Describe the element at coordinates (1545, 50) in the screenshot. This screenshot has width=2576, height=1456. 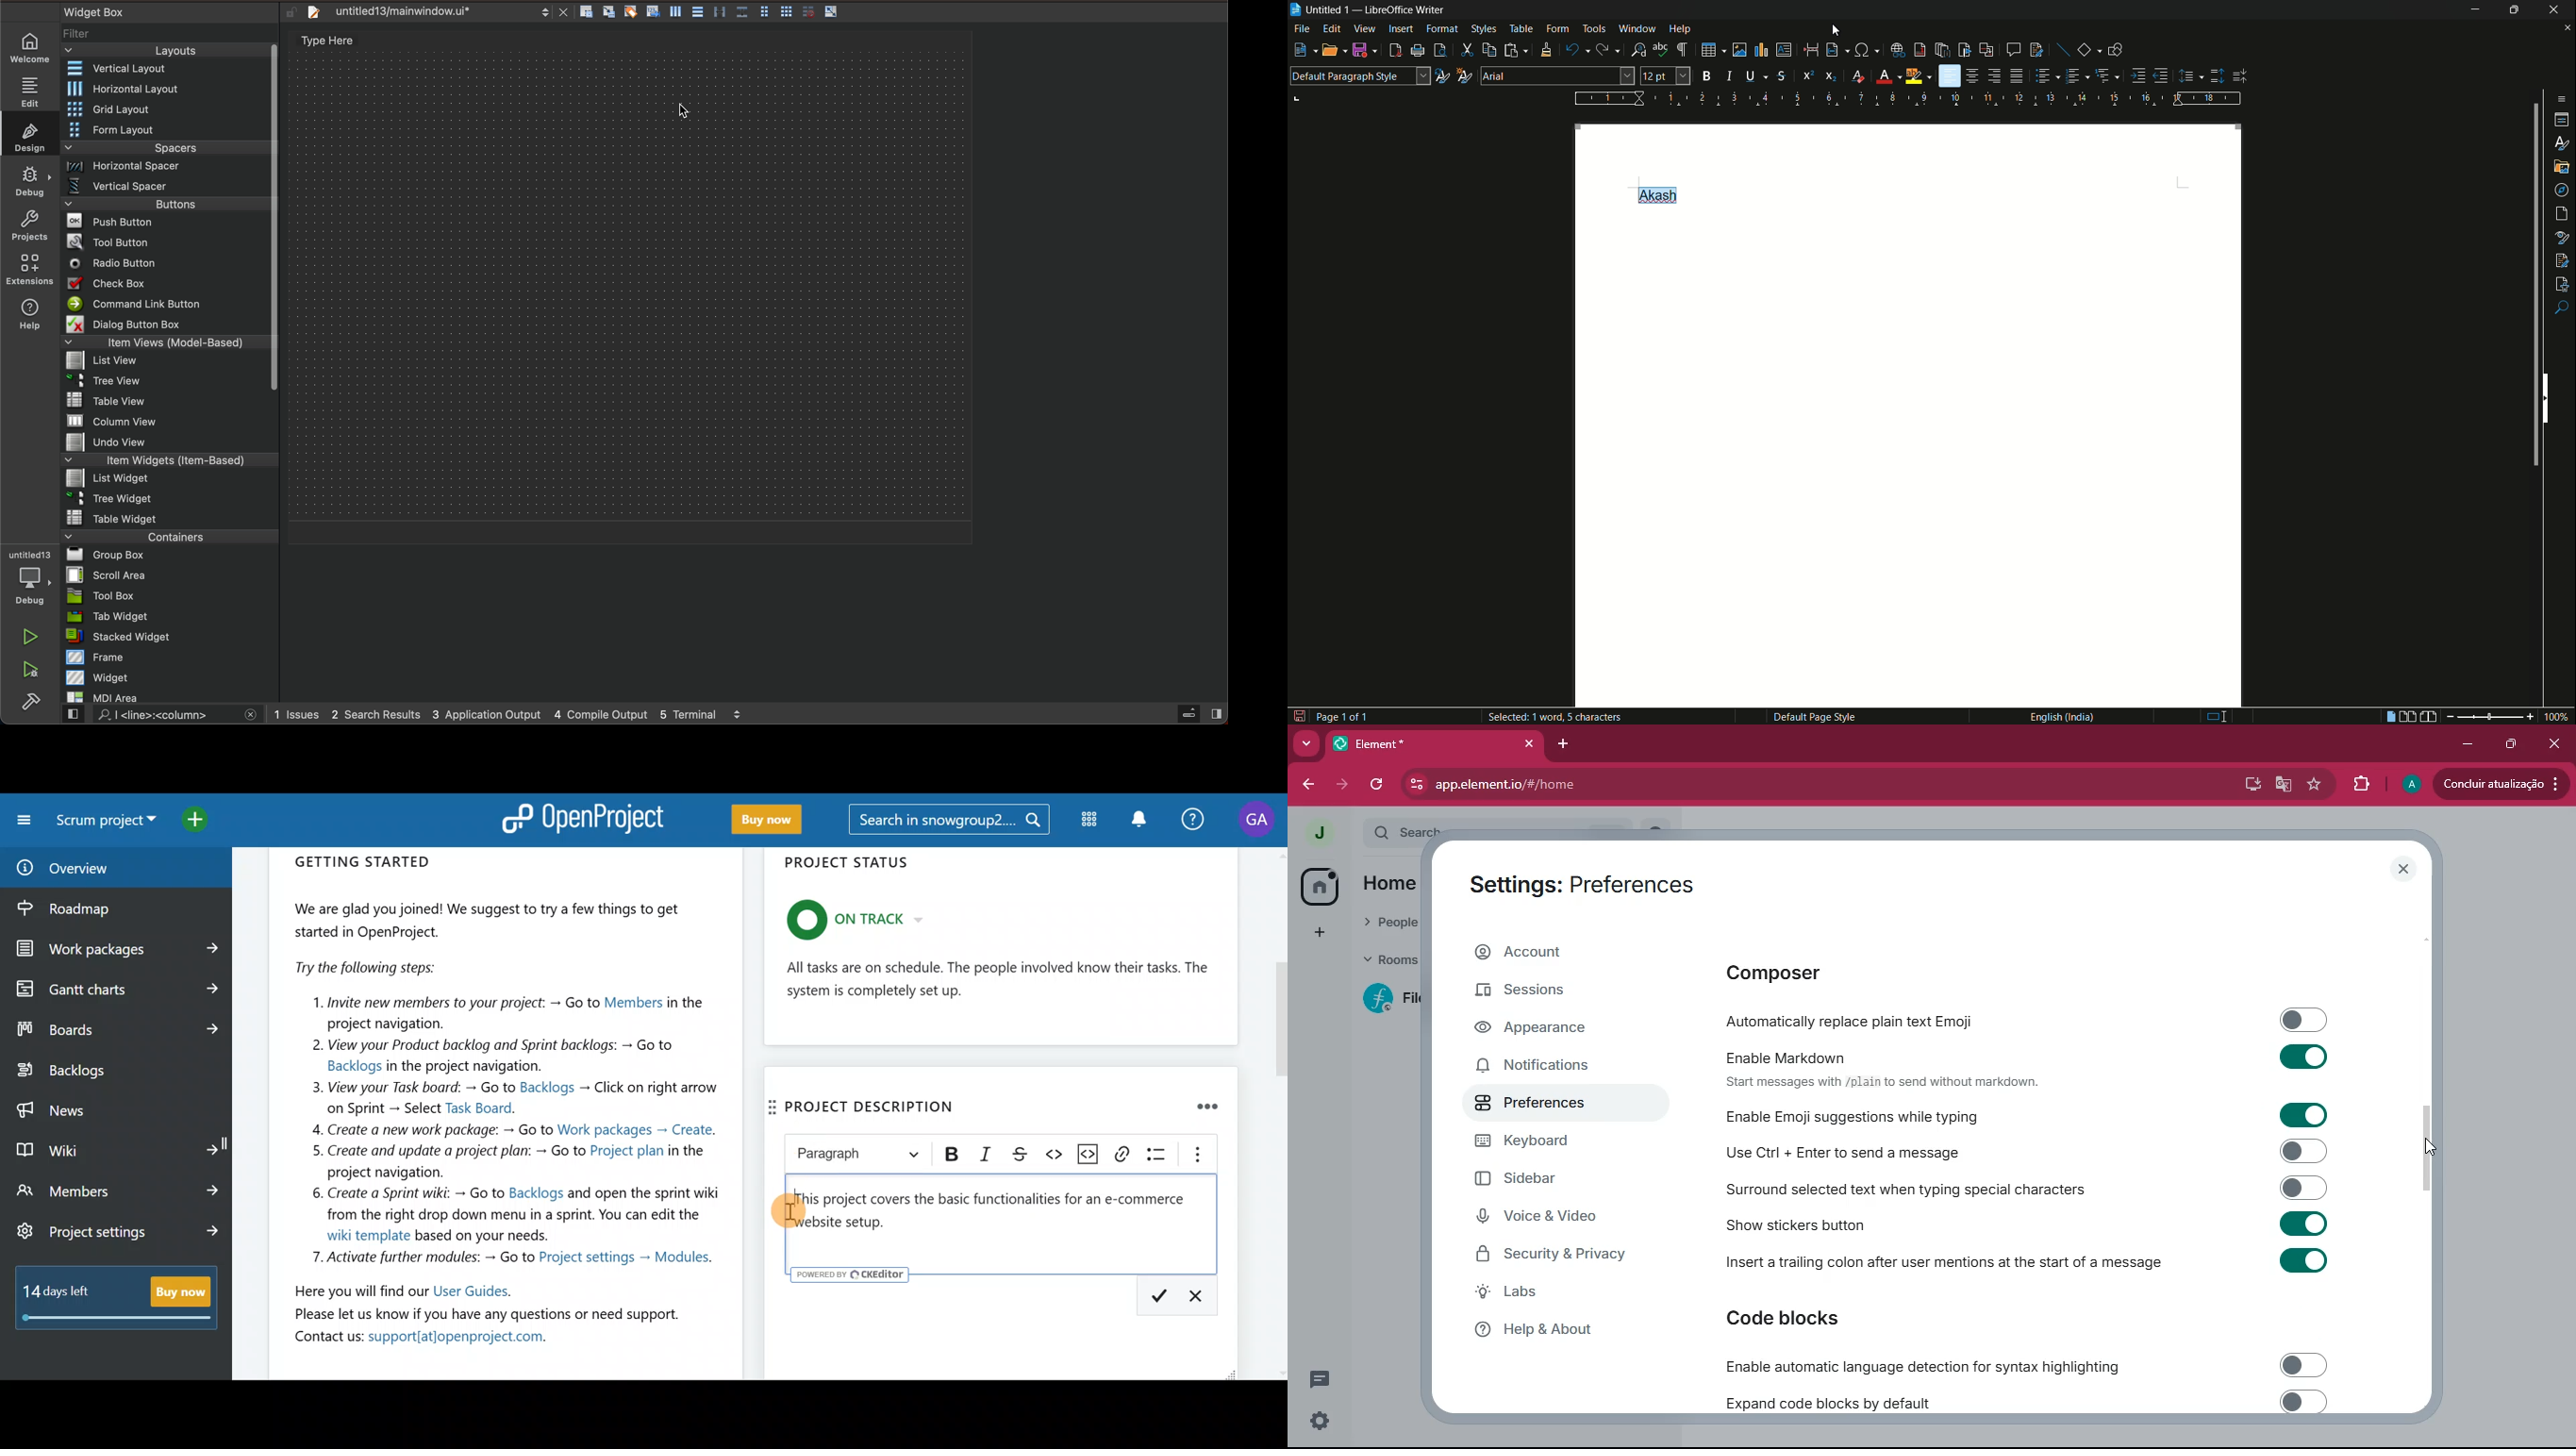
I see `clone formatting` at that location.